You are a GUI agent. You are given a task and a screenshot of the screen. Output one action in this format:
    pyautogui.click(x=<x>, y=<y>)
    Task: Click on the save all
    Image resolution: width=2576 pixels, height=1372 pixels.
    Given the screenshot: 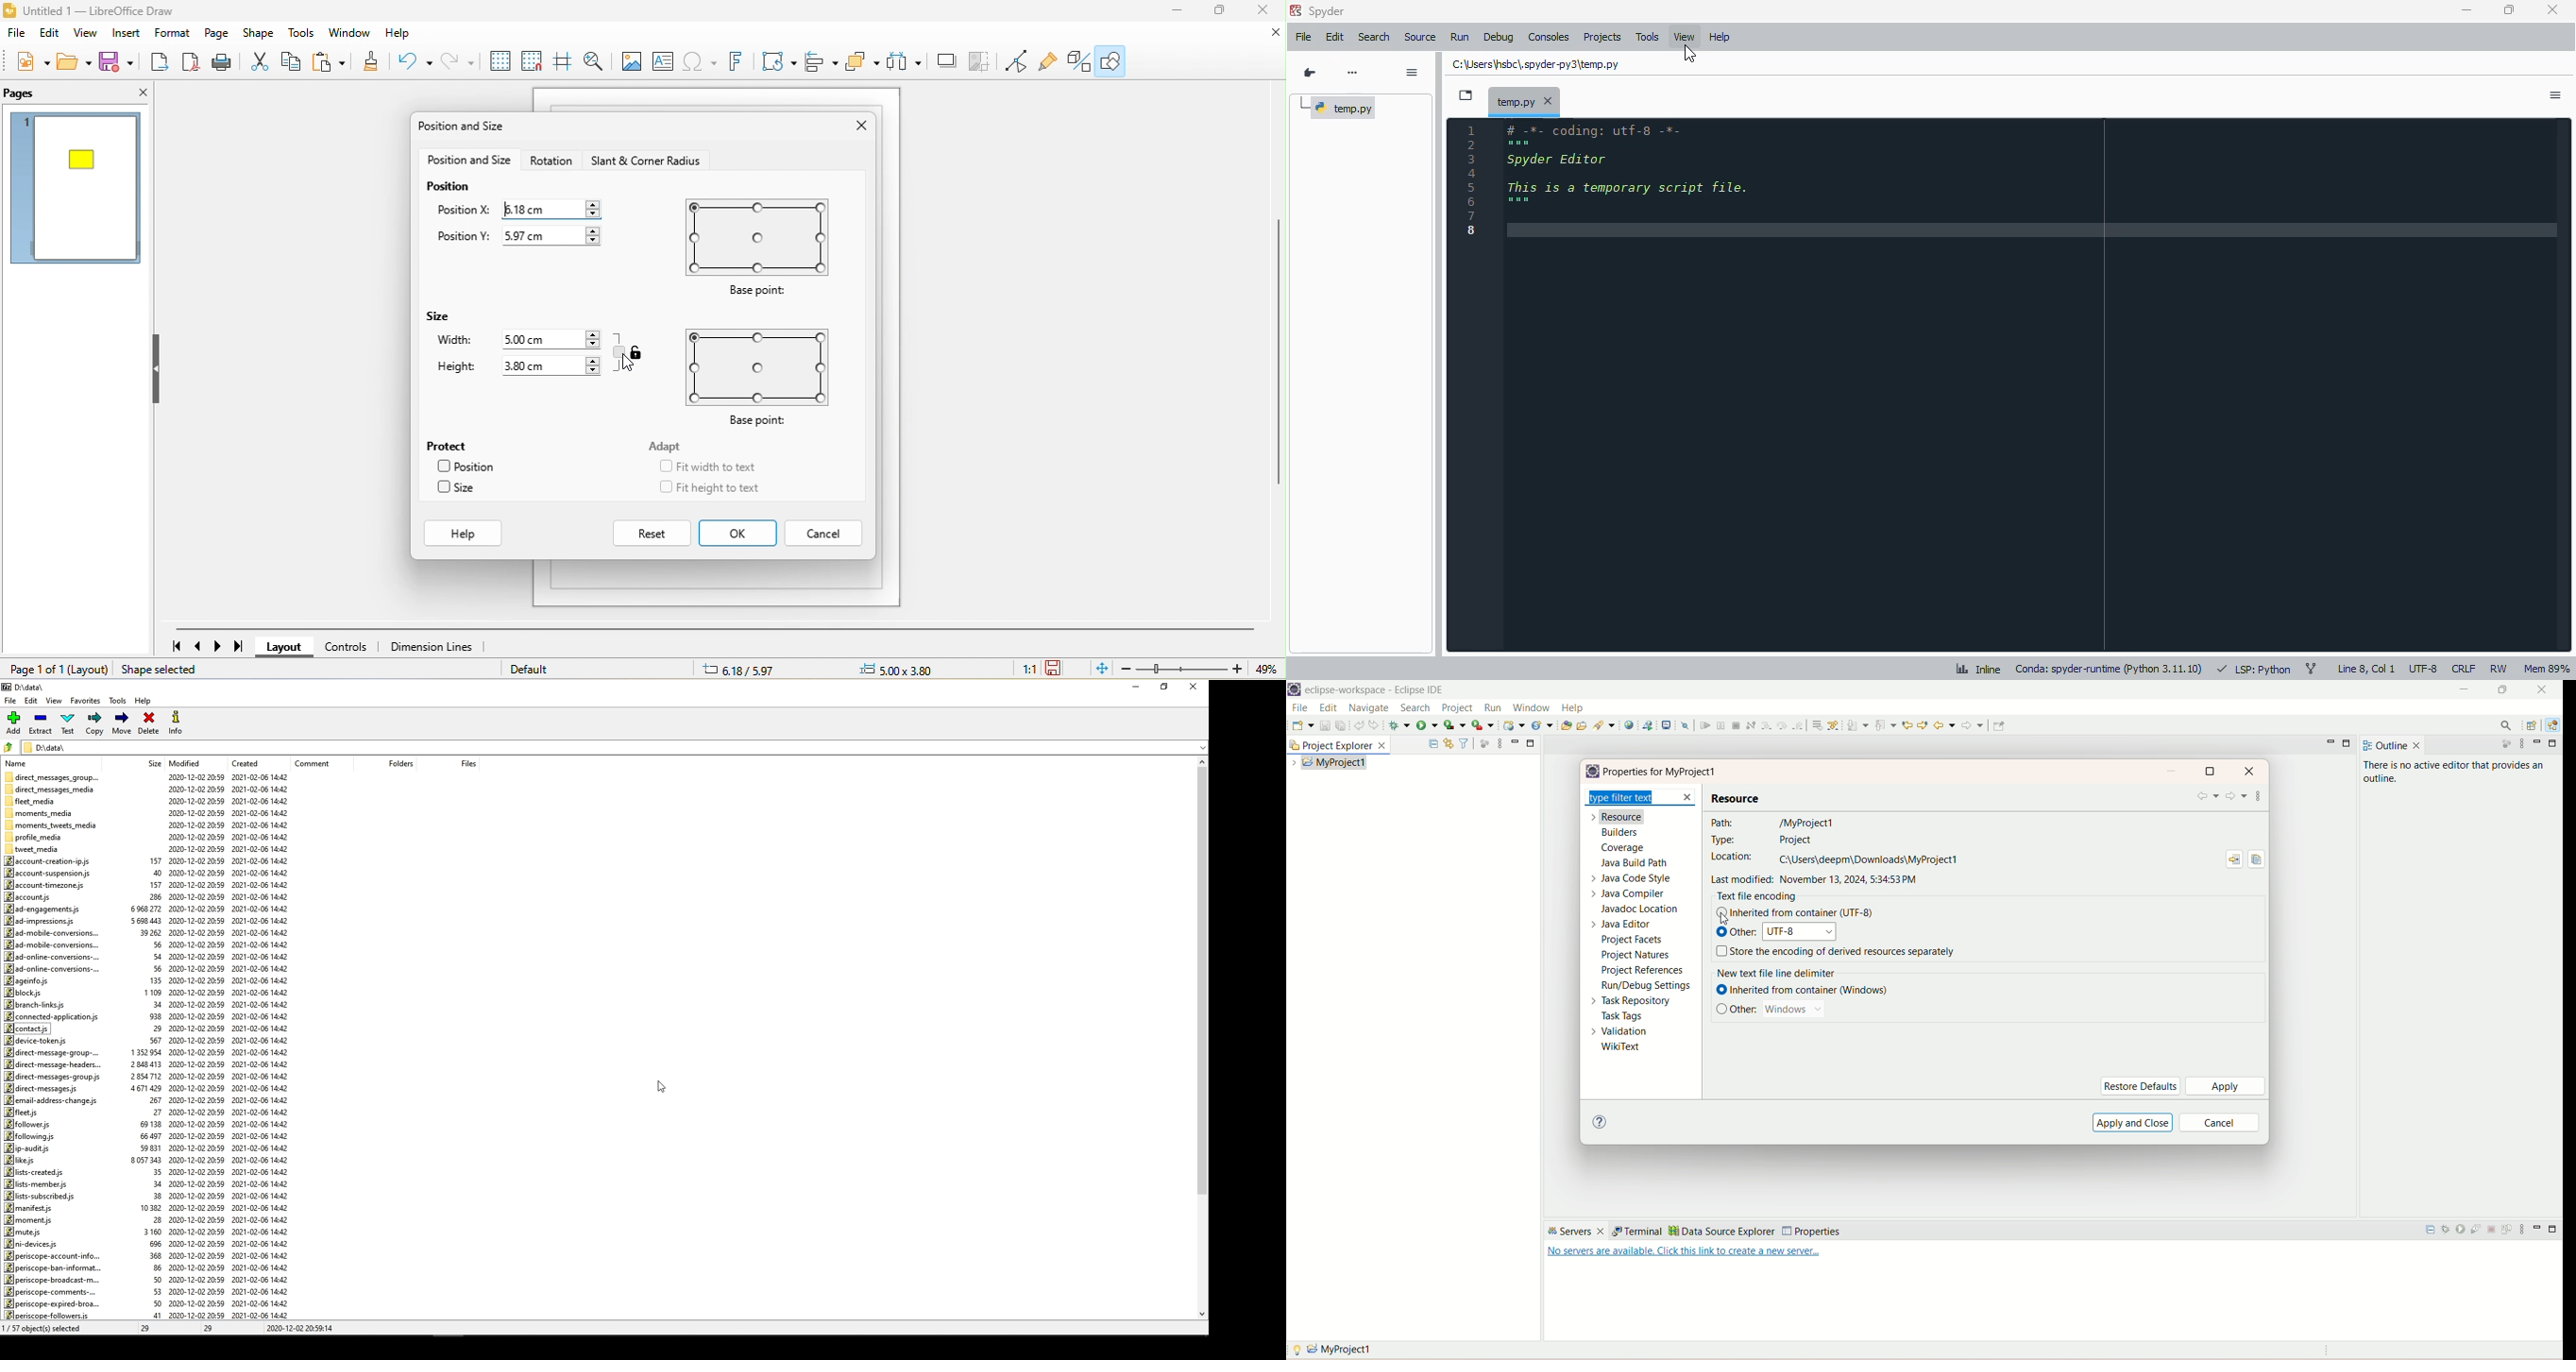 What is the action you would take?
    pyautogui.click(x=1341, y=727)
    